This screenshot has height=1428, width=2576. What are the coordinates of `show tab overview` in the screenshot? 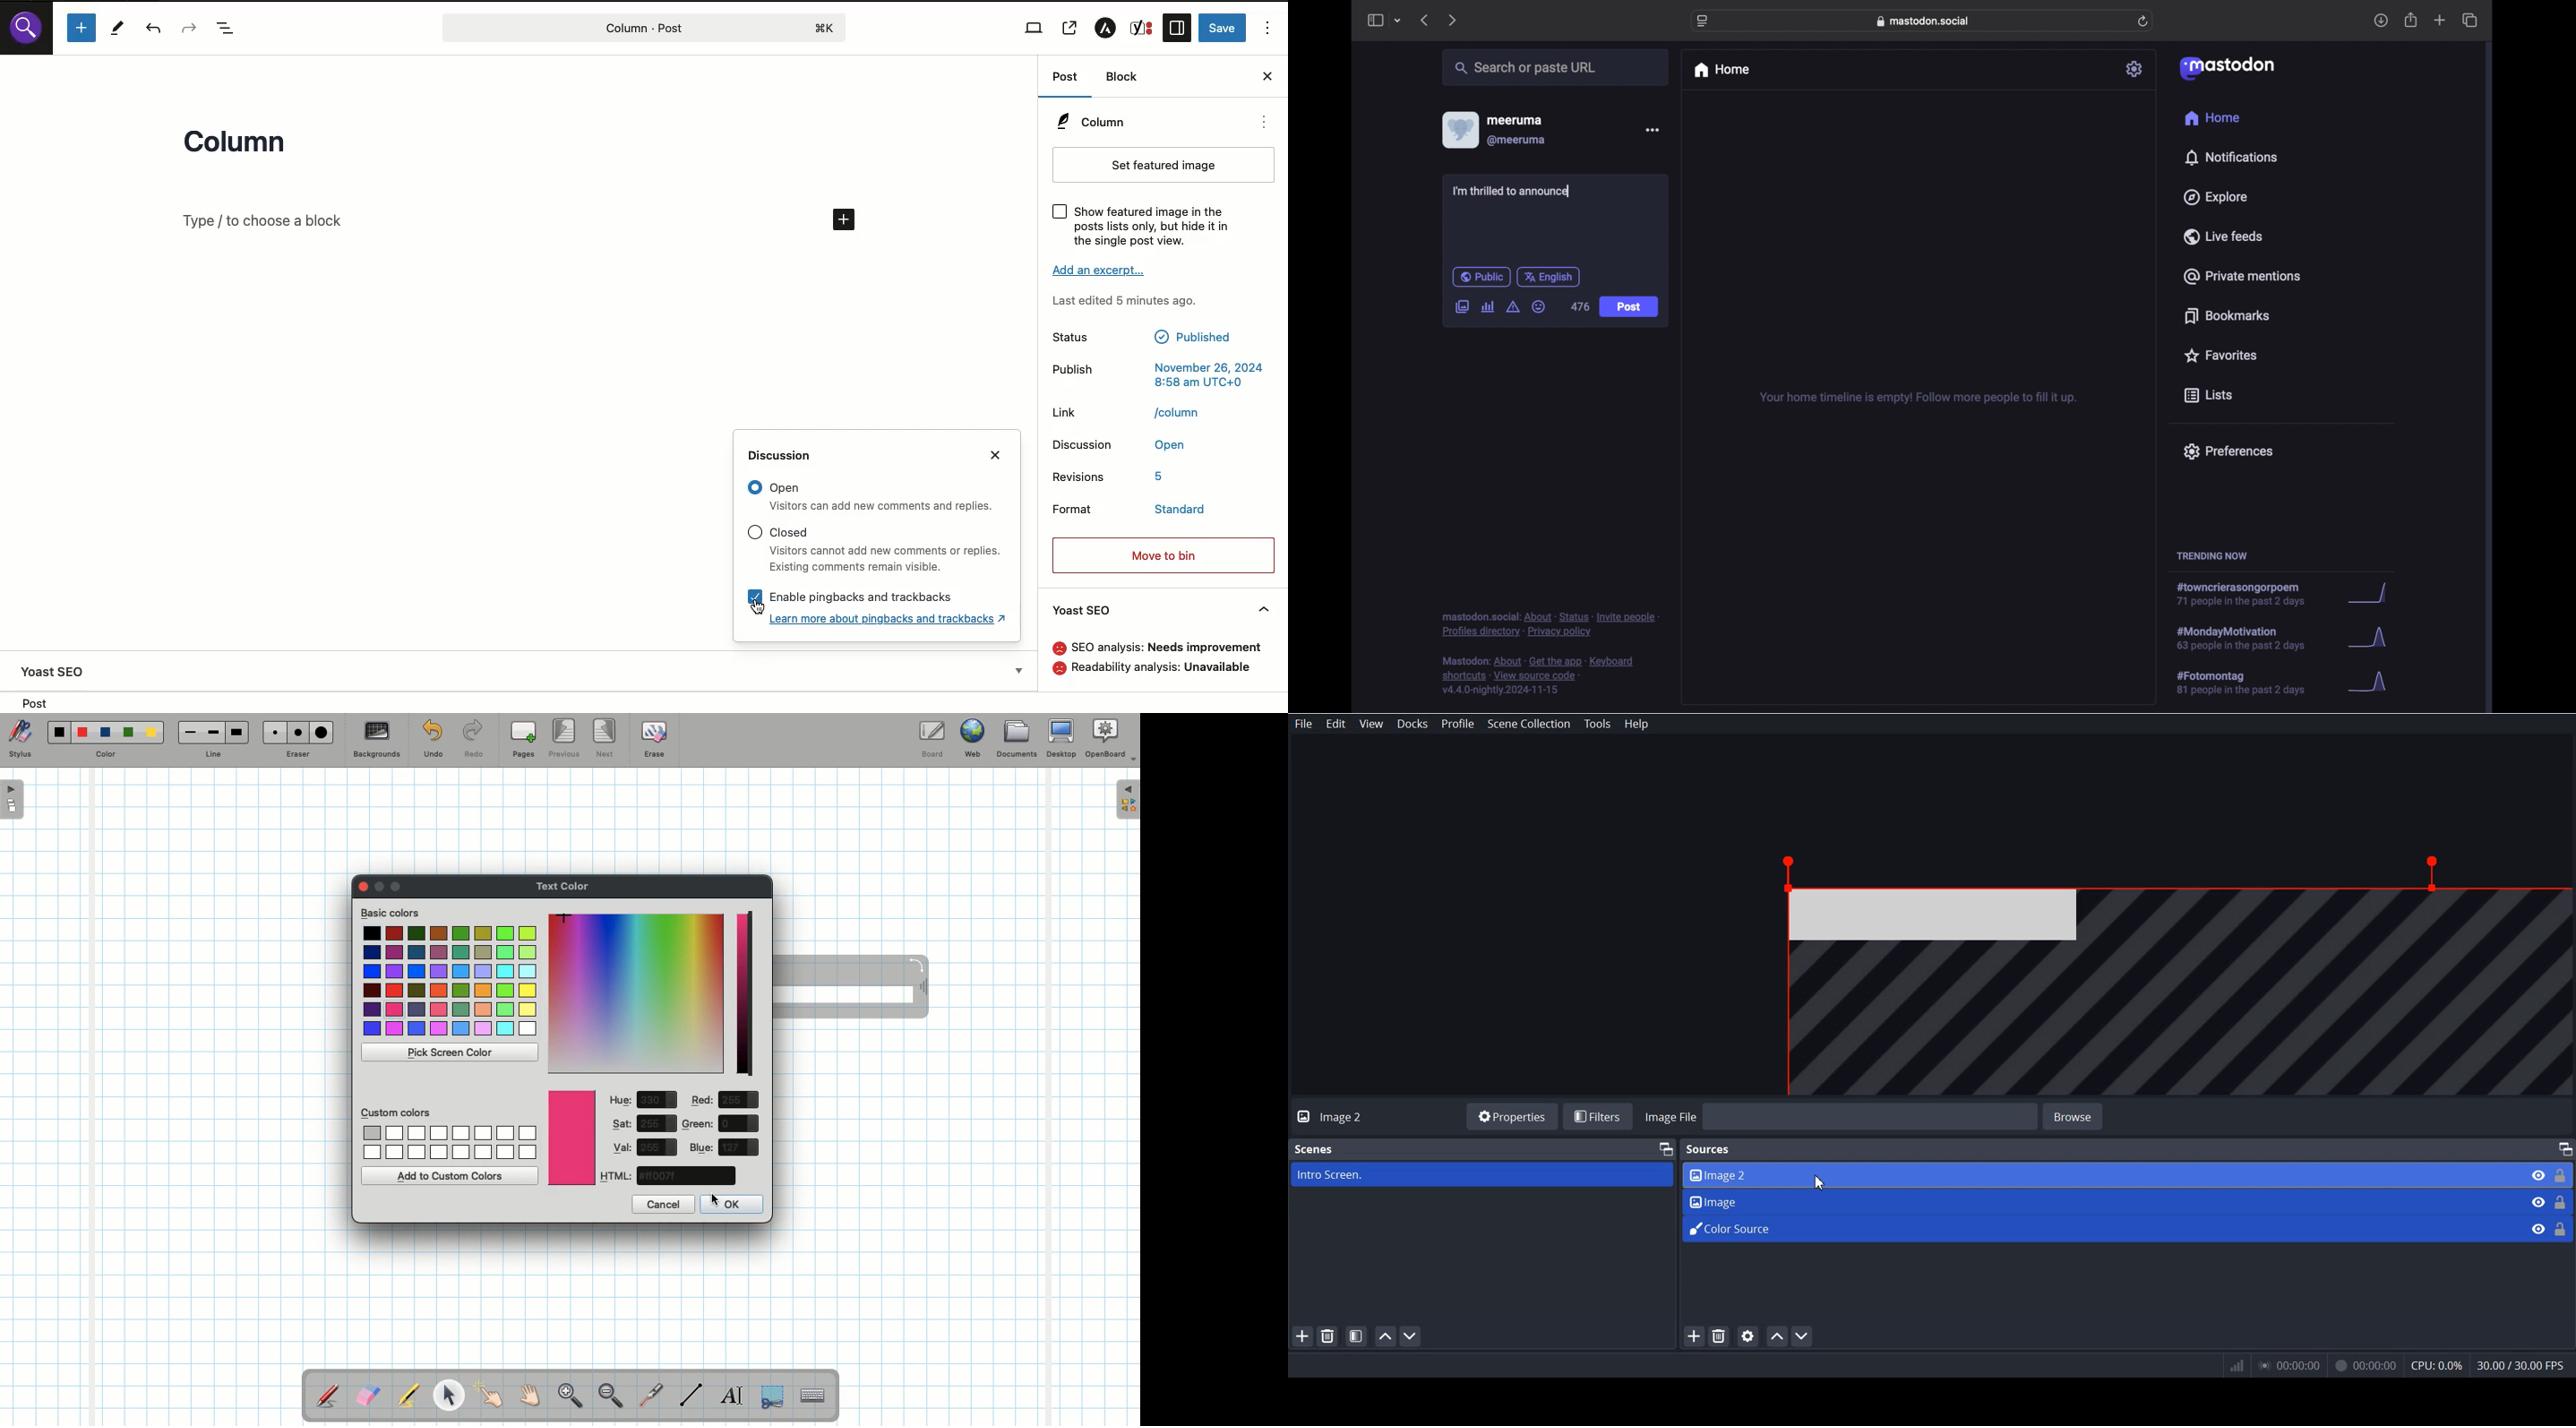 It's located at (2471, 20).